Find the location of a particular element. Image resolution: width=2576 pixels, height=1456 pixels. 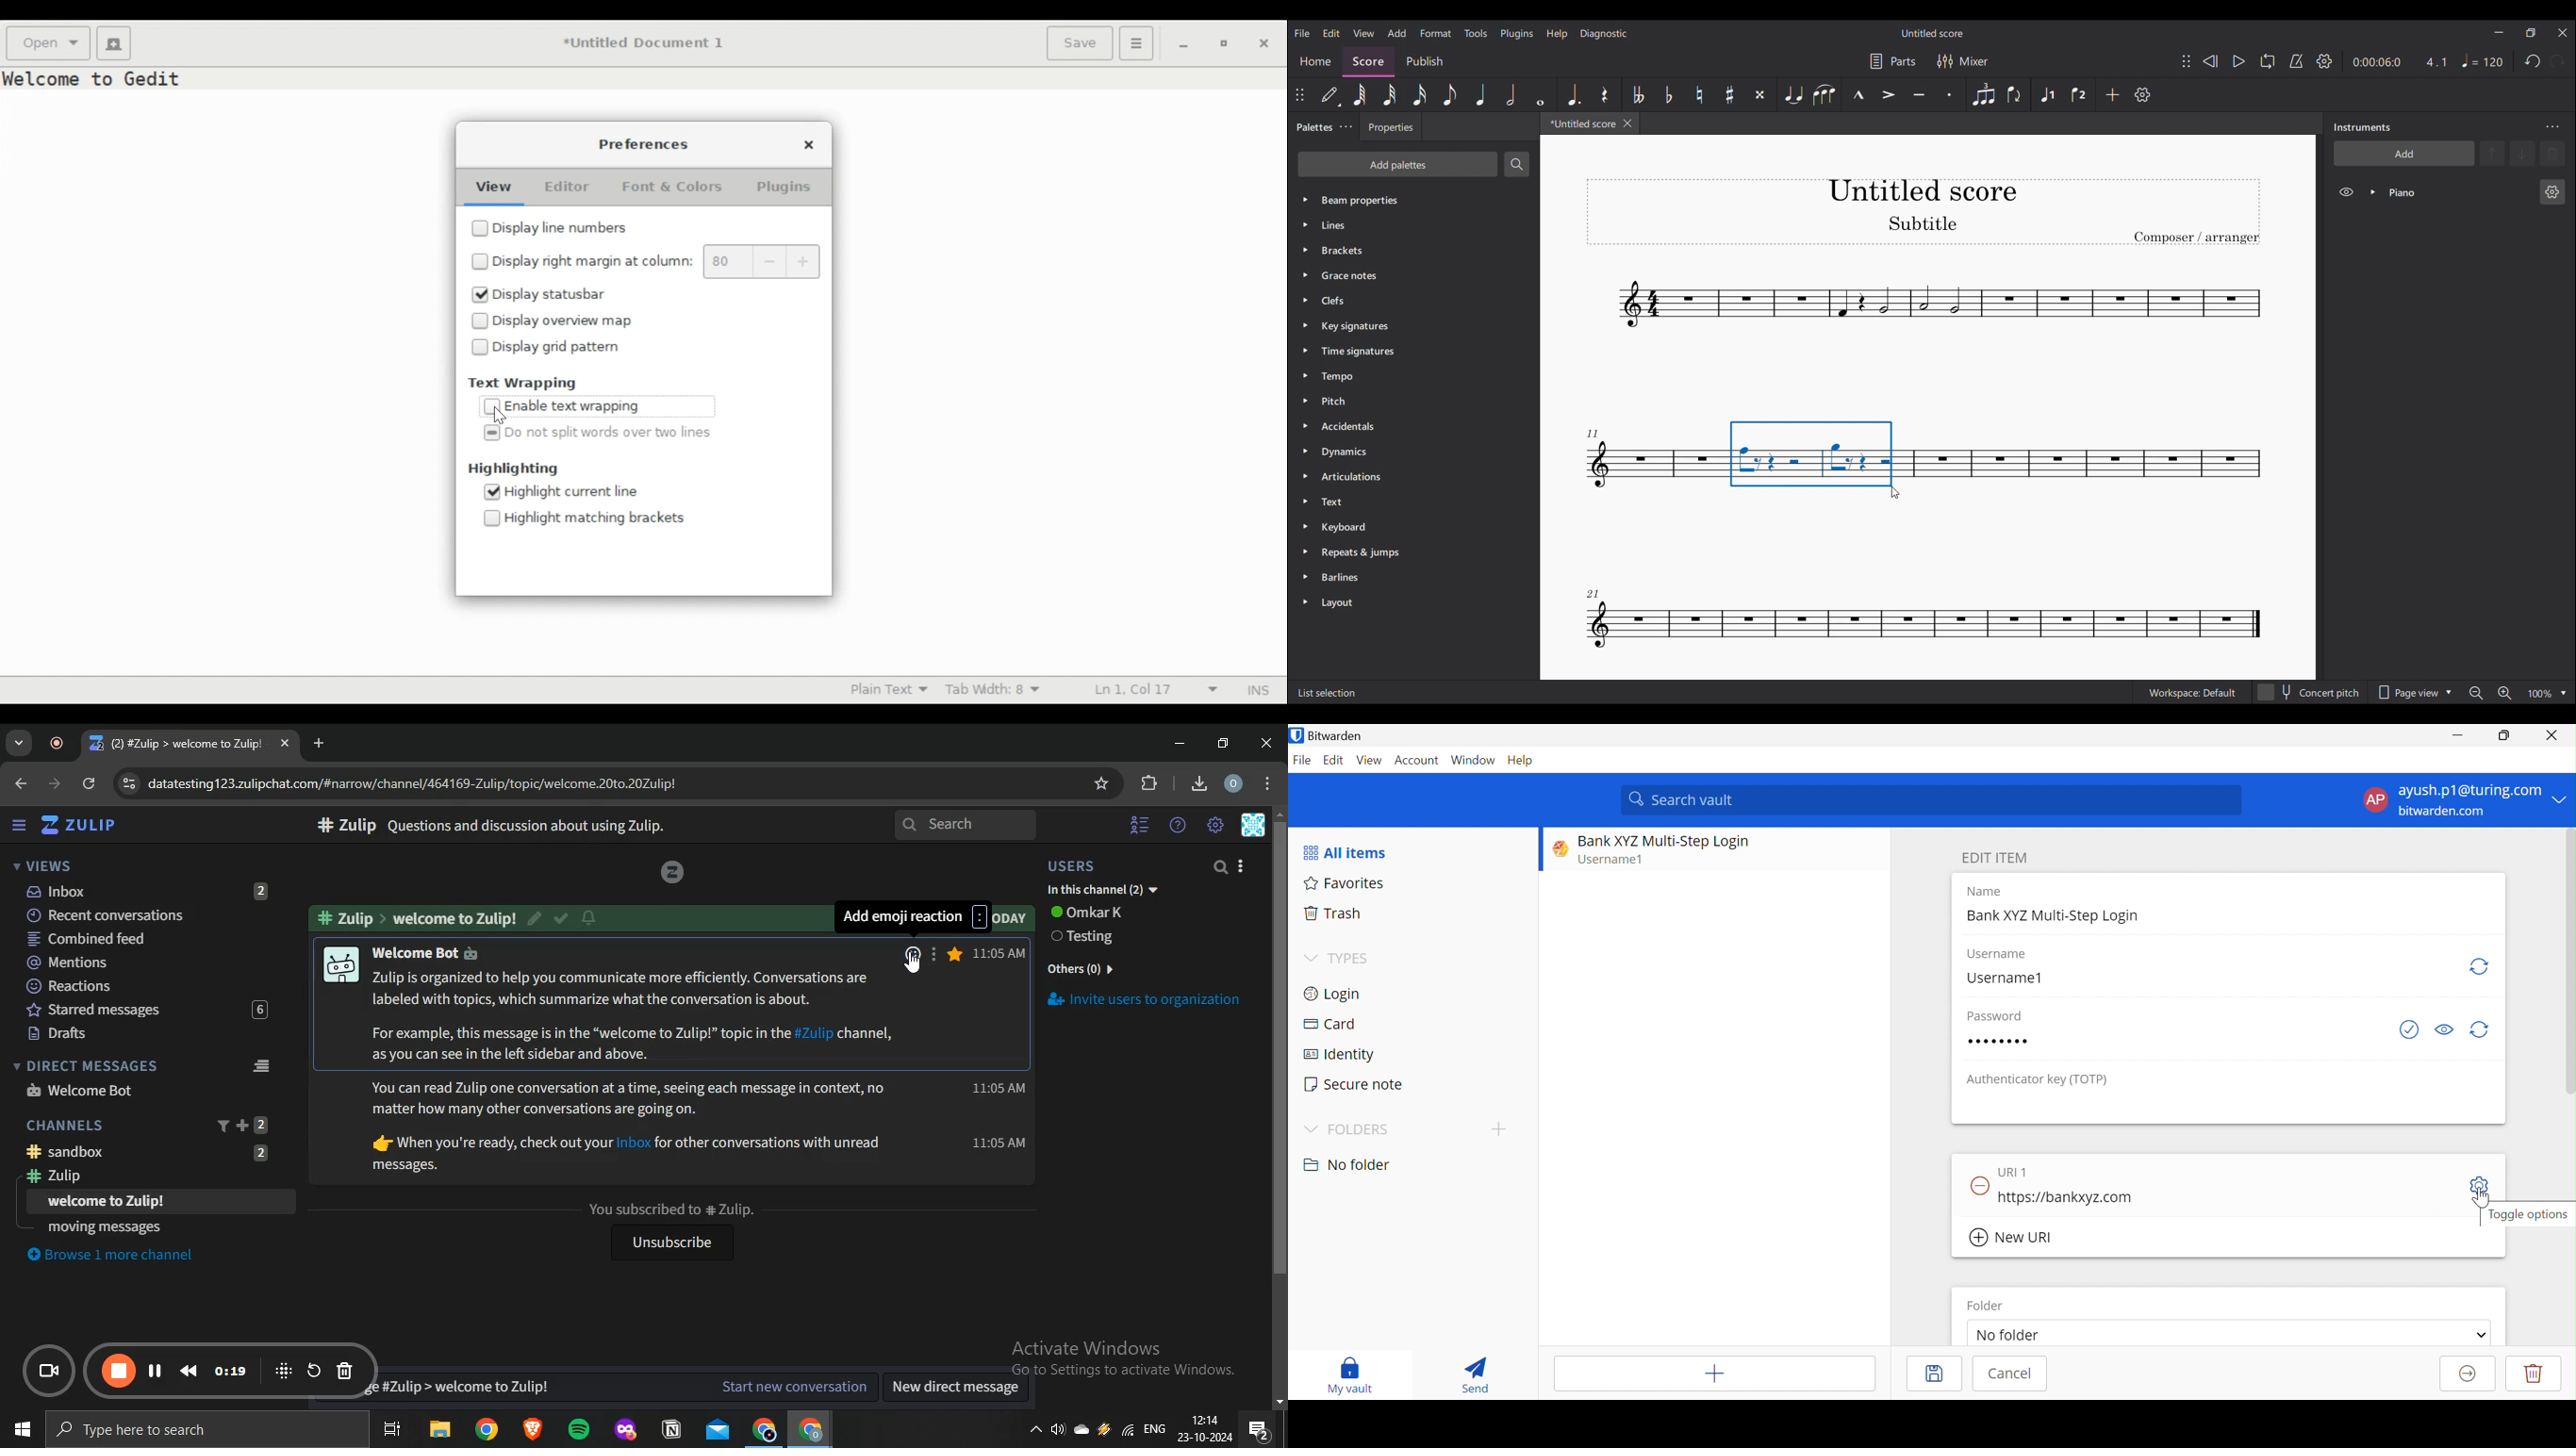

reload is located at coordinates (314, 1370).